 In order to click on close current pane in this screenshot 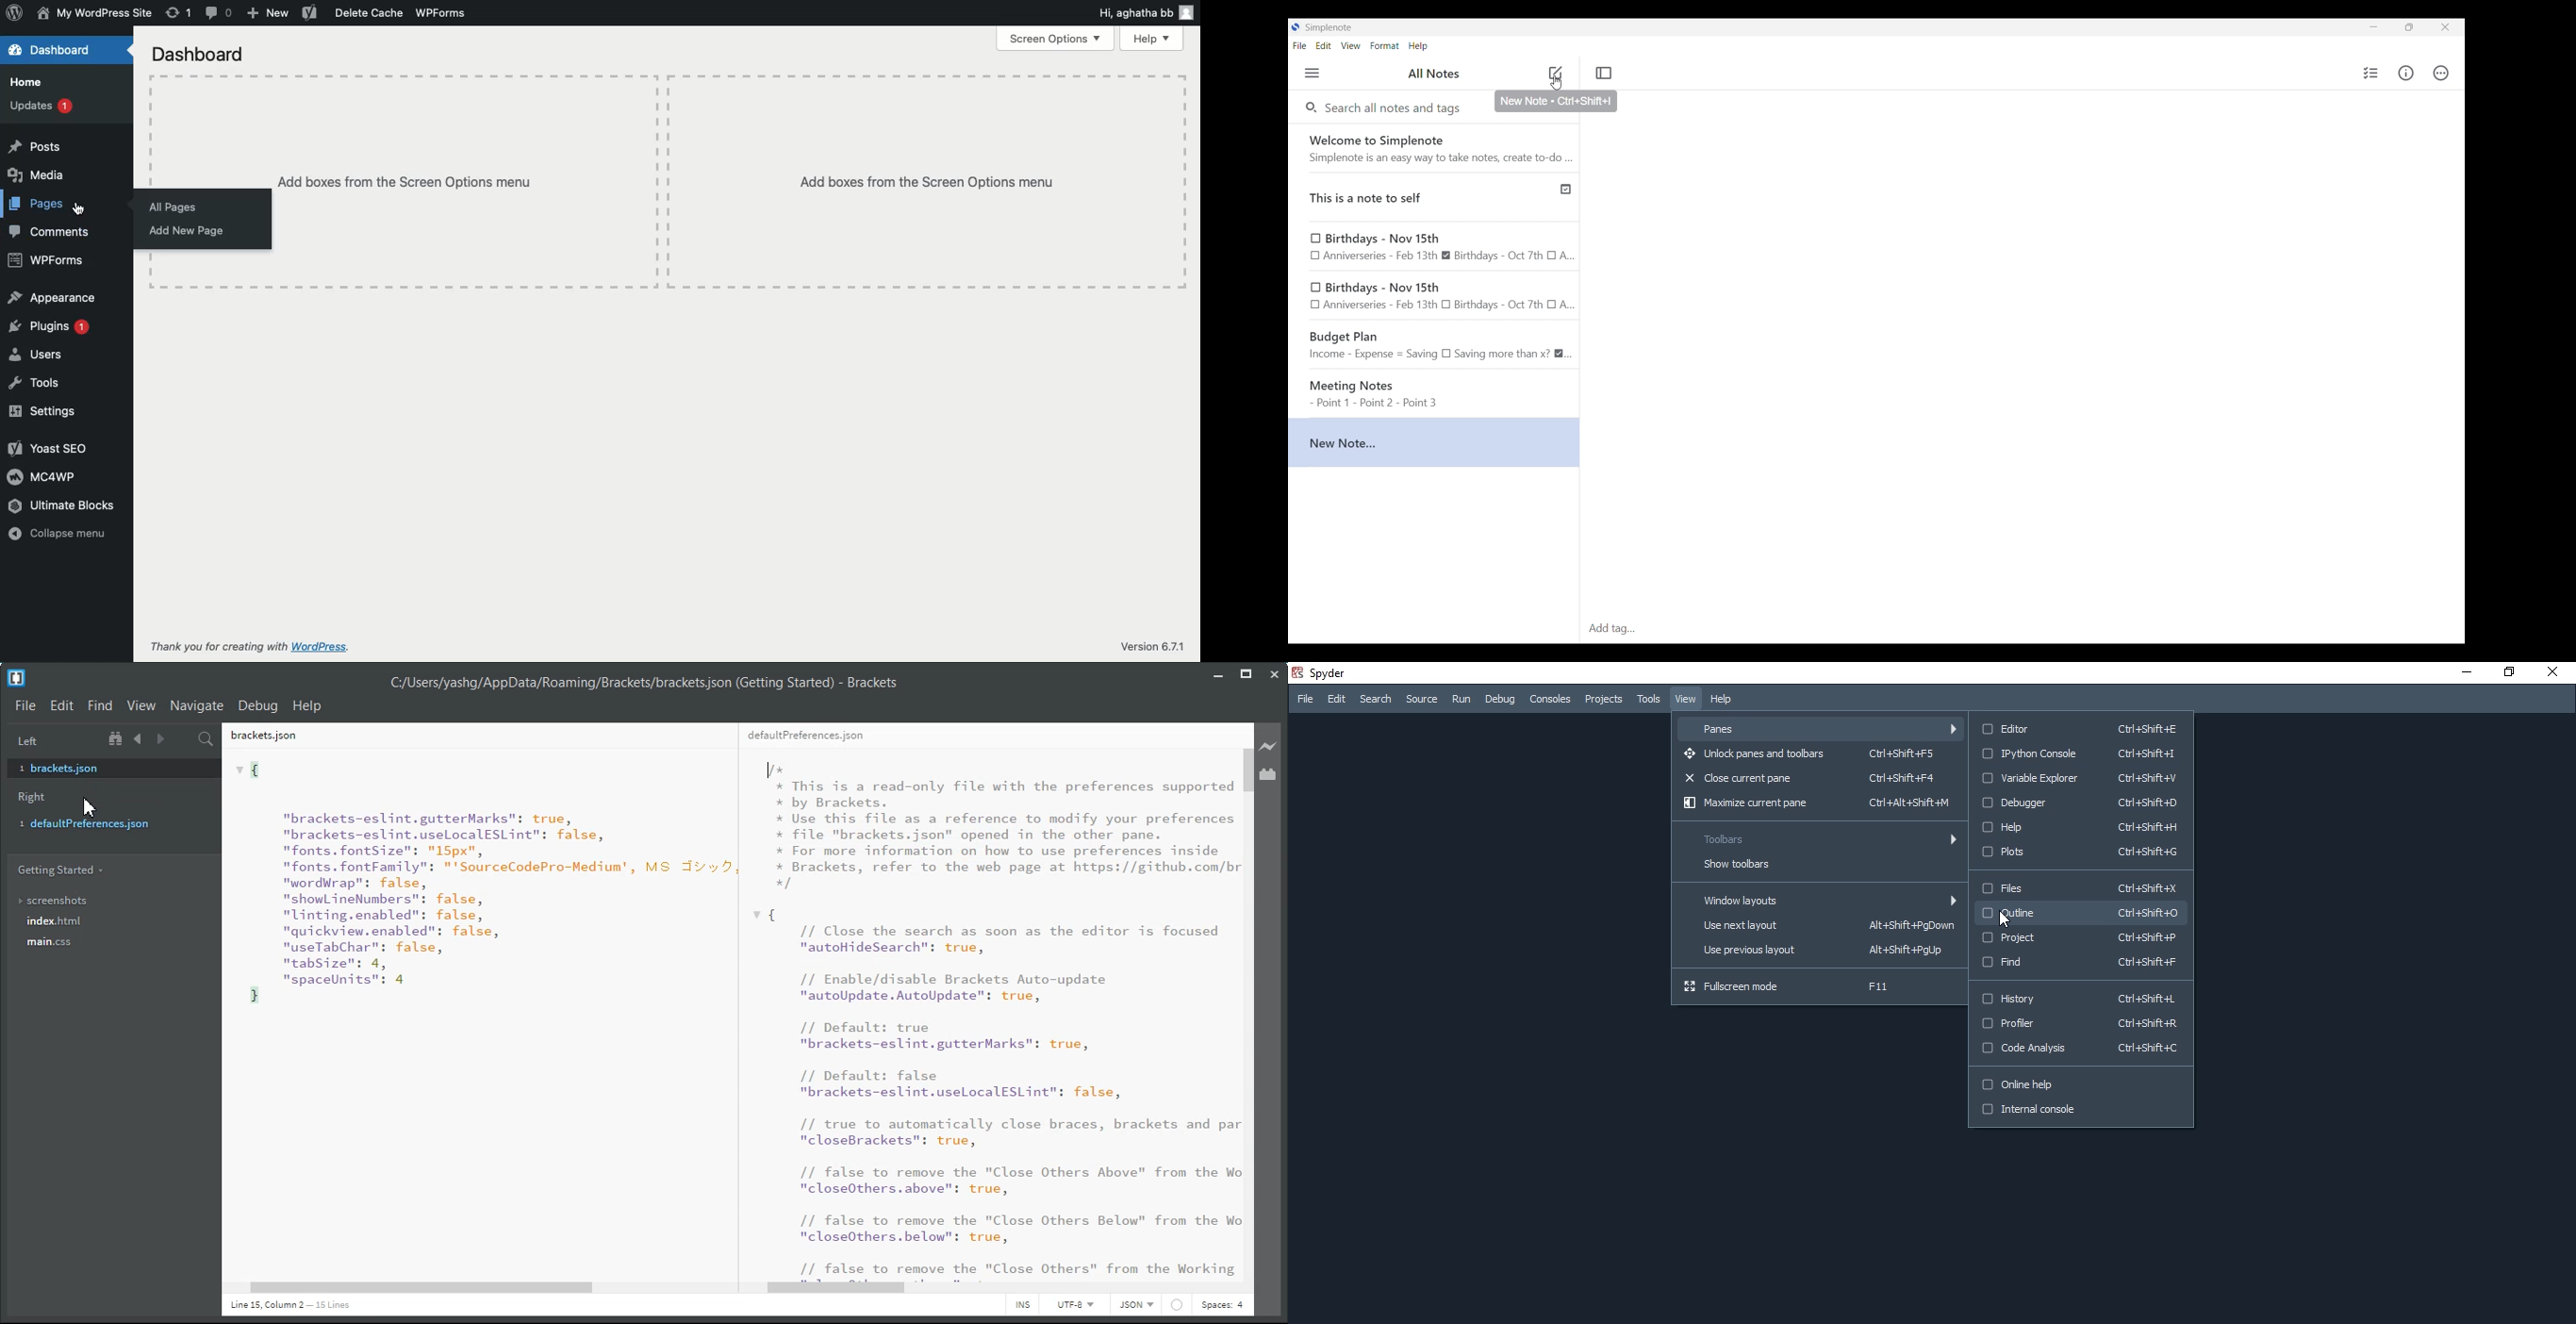, I will do `click(1820, 777)`.